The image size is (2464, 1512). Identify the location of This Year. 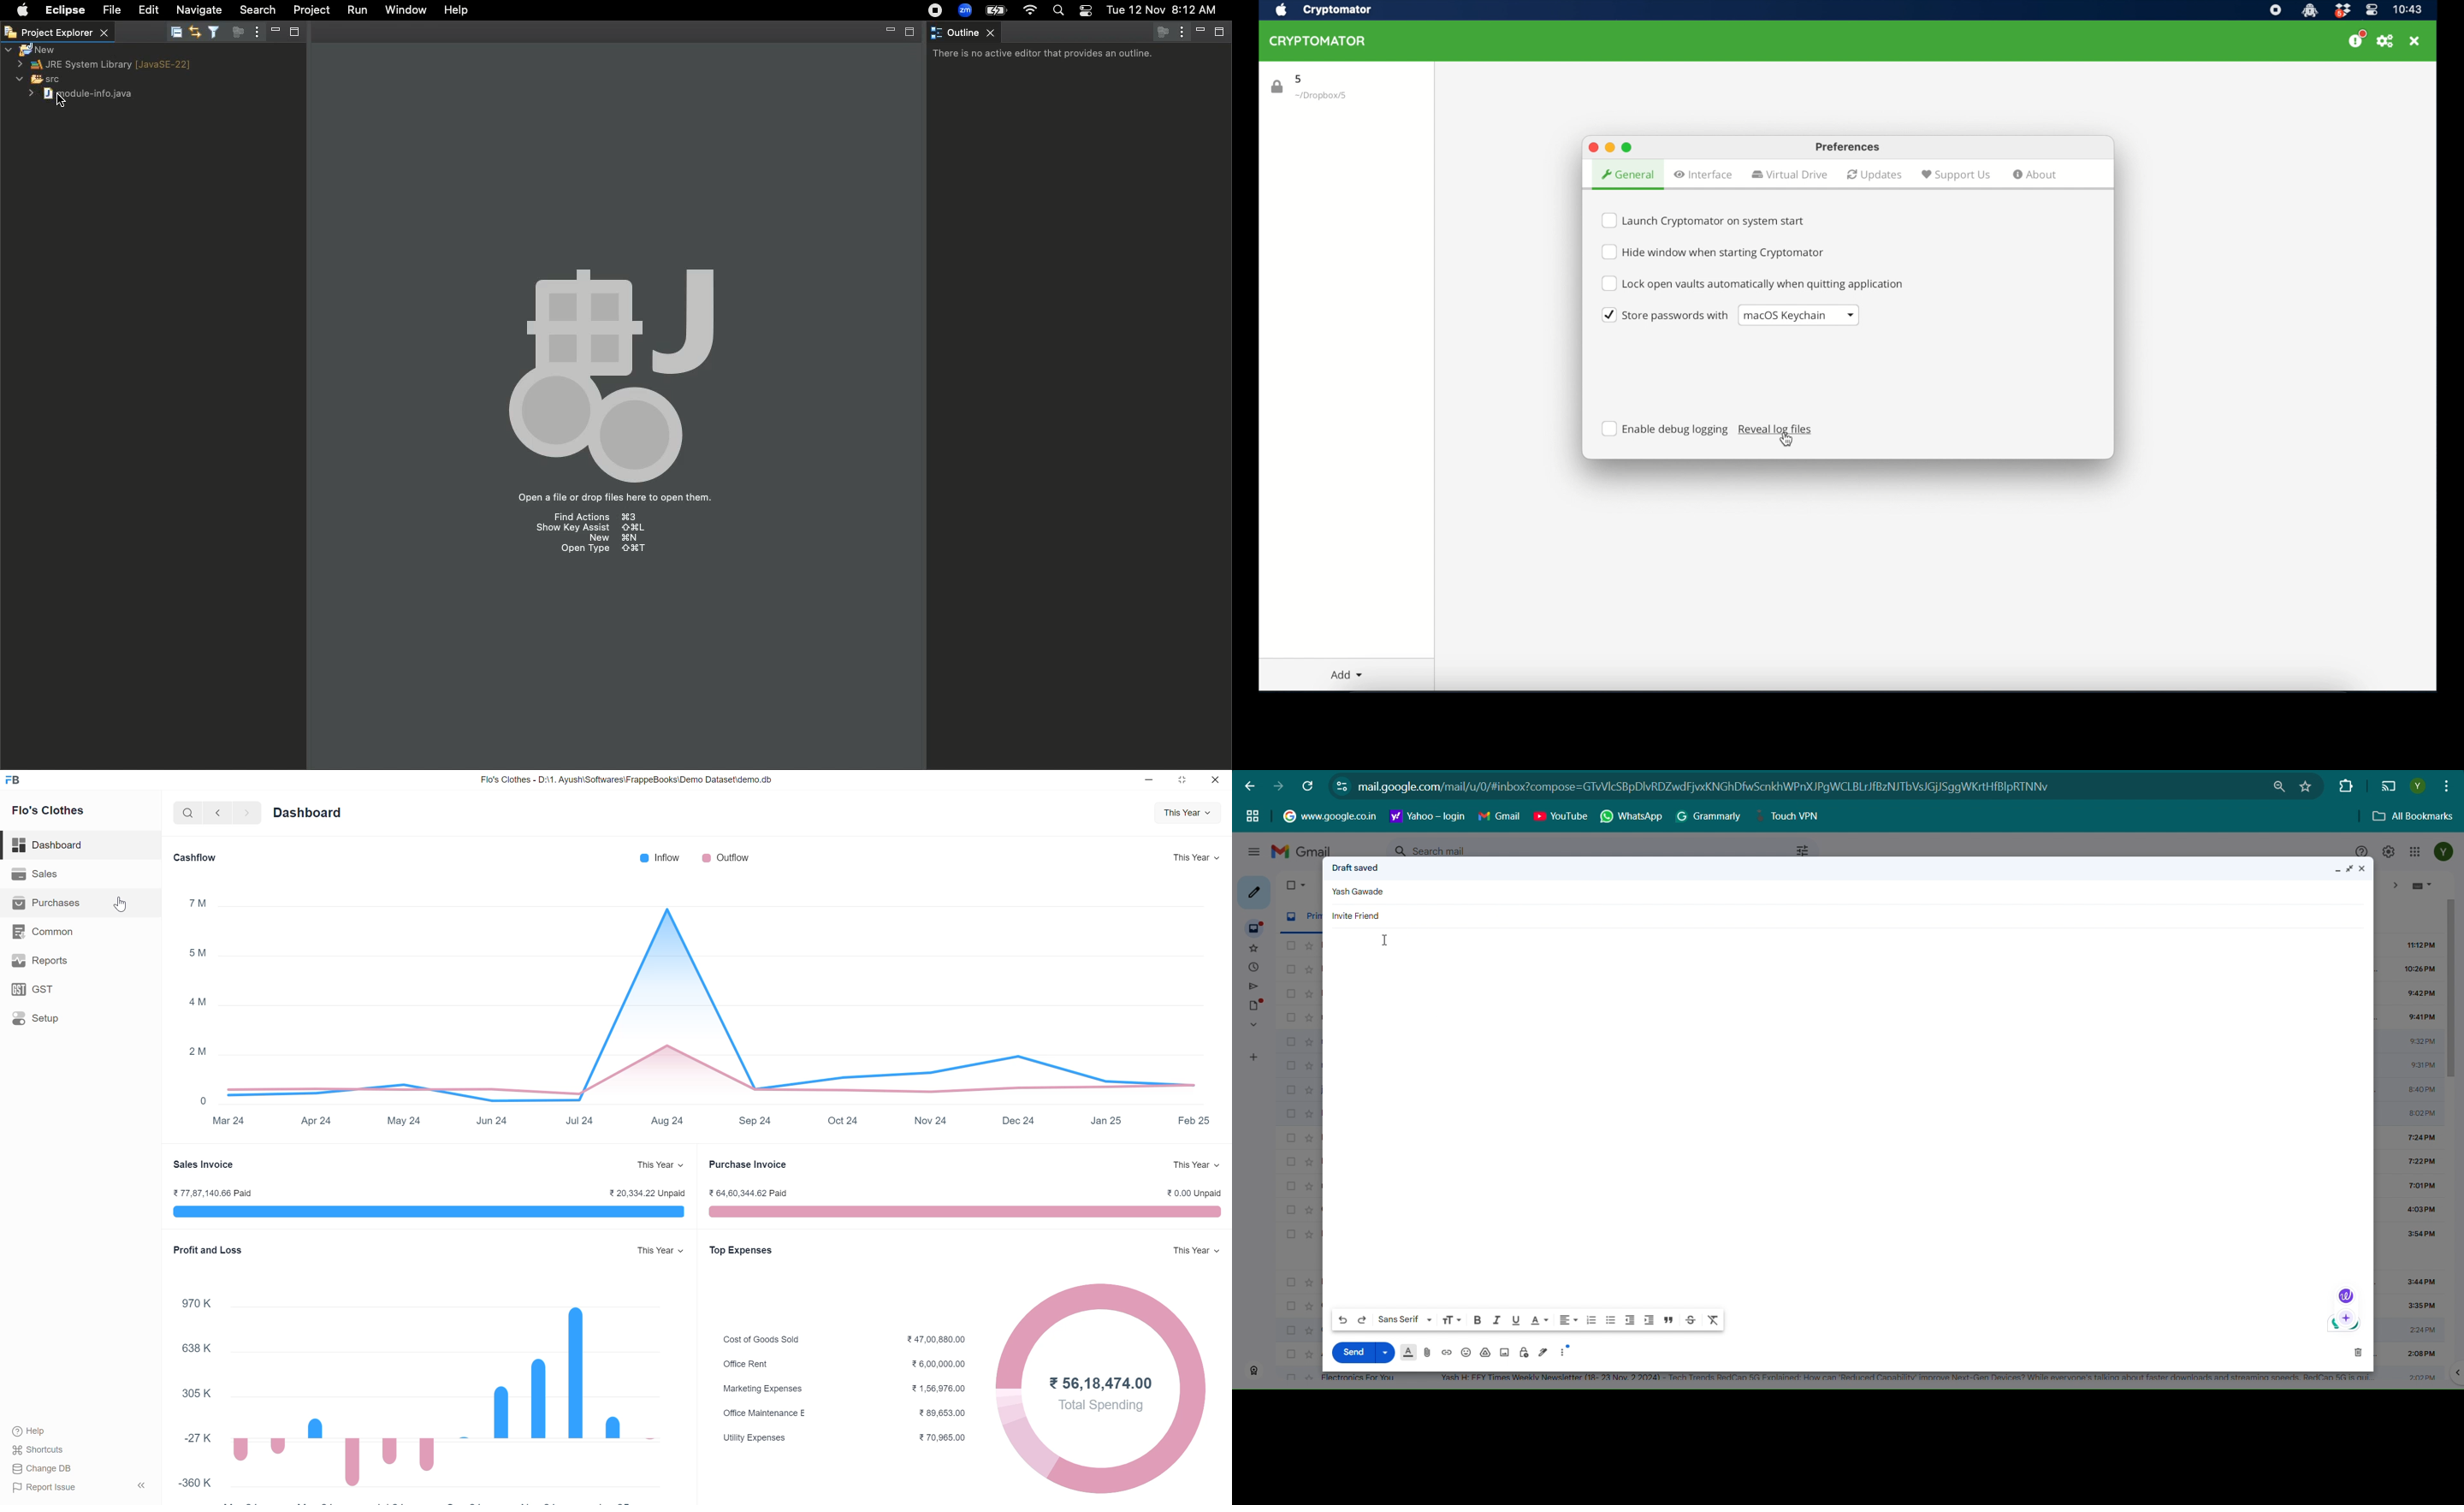
(1197, 857).